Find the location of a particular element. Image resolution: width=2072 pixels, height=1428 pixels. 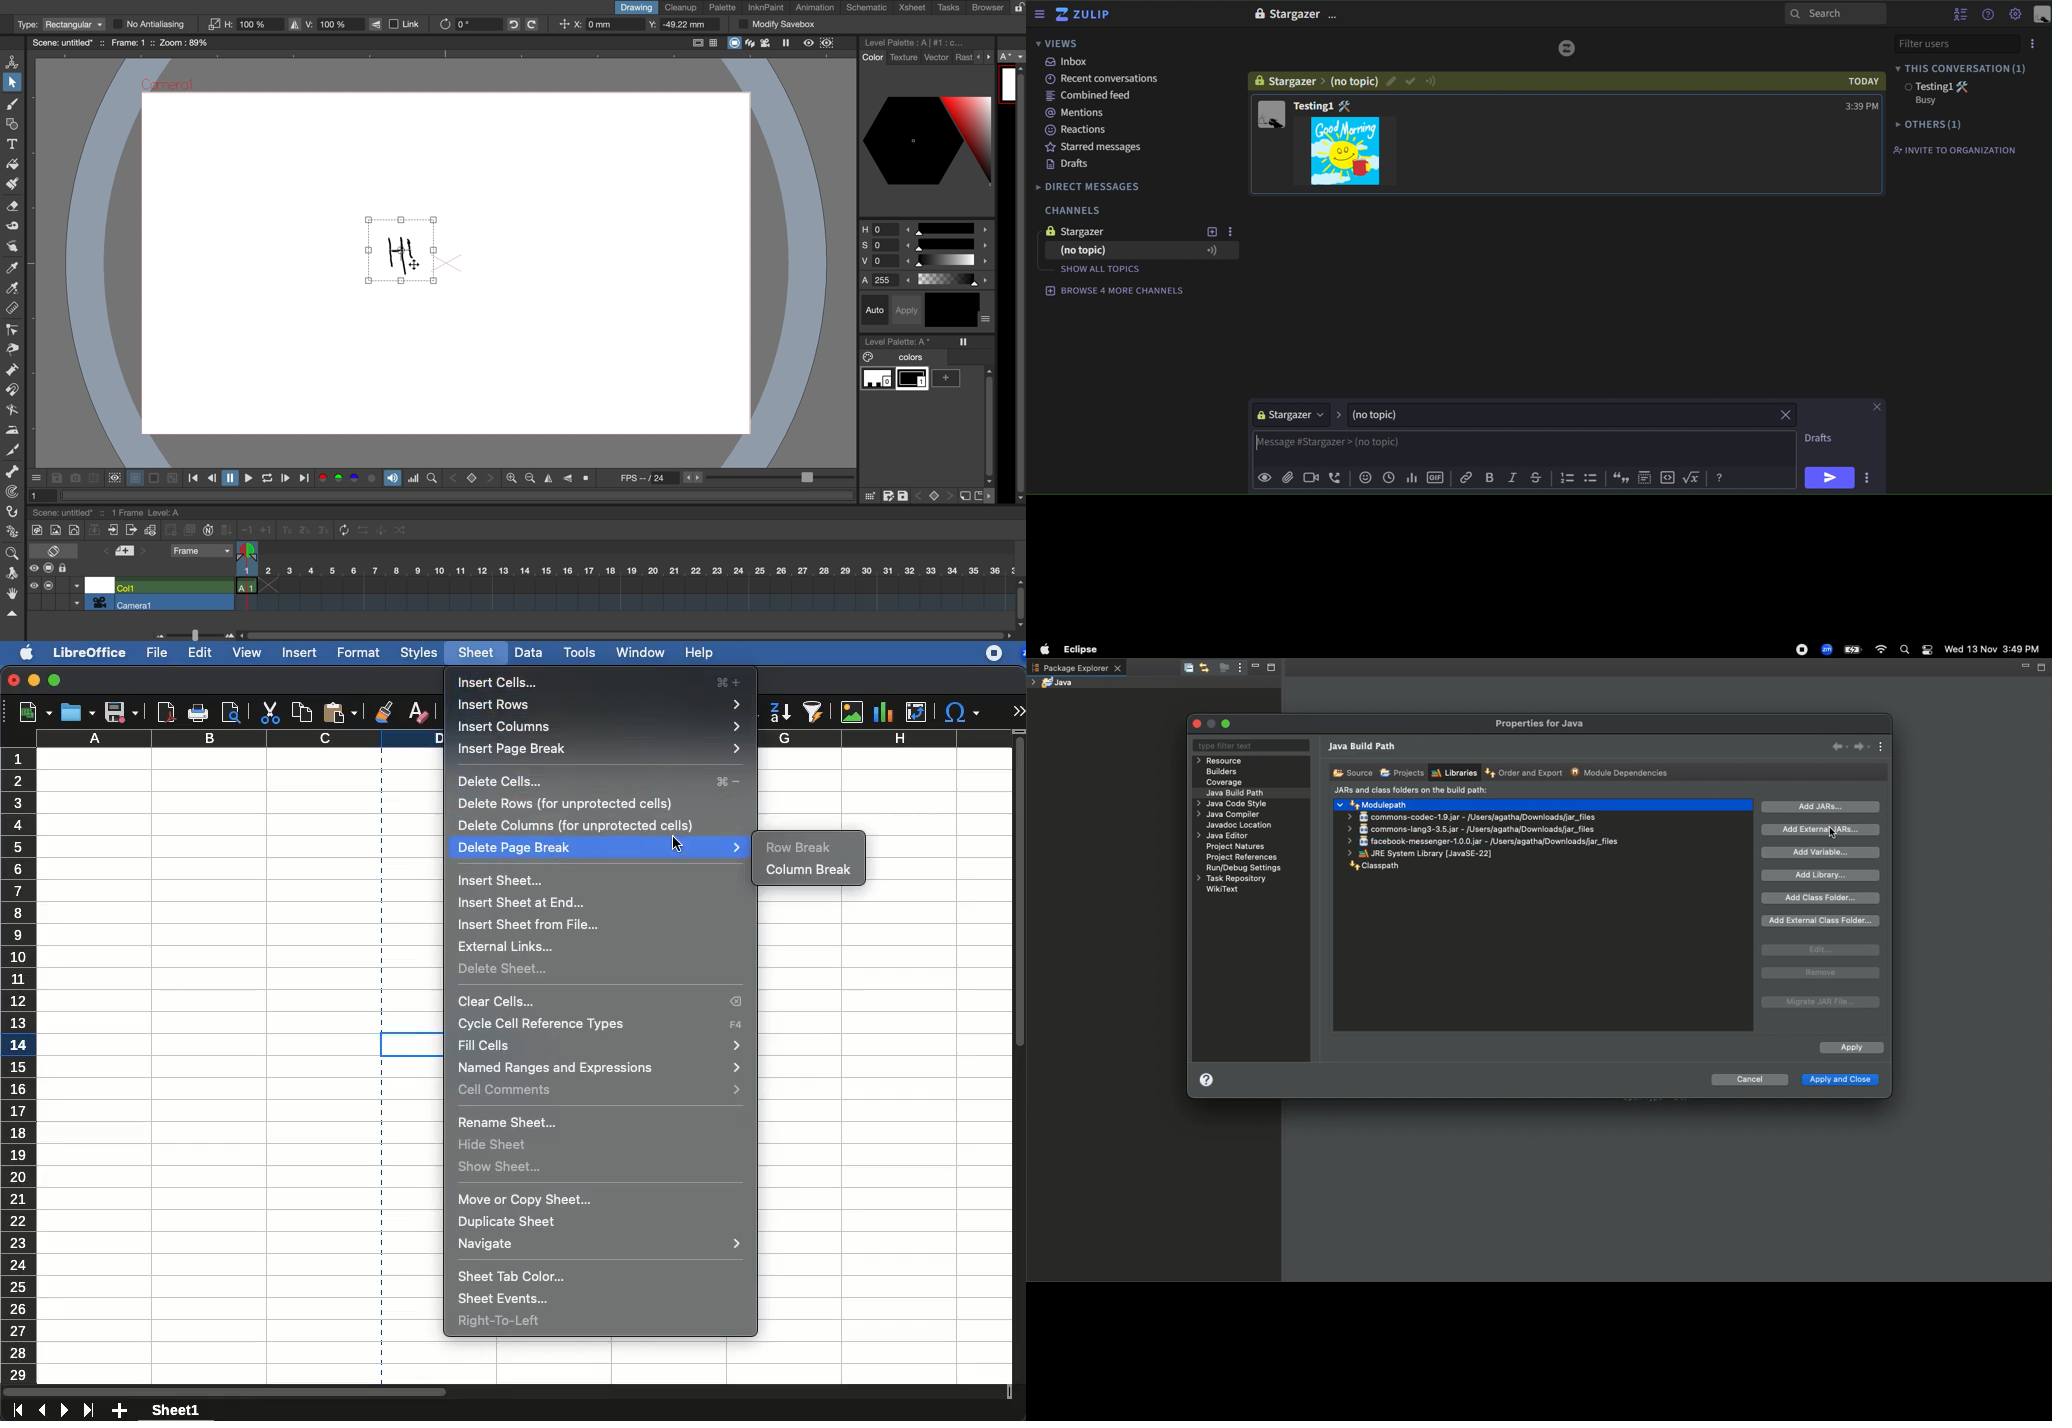

repeat is located at coordinates (341, 531).